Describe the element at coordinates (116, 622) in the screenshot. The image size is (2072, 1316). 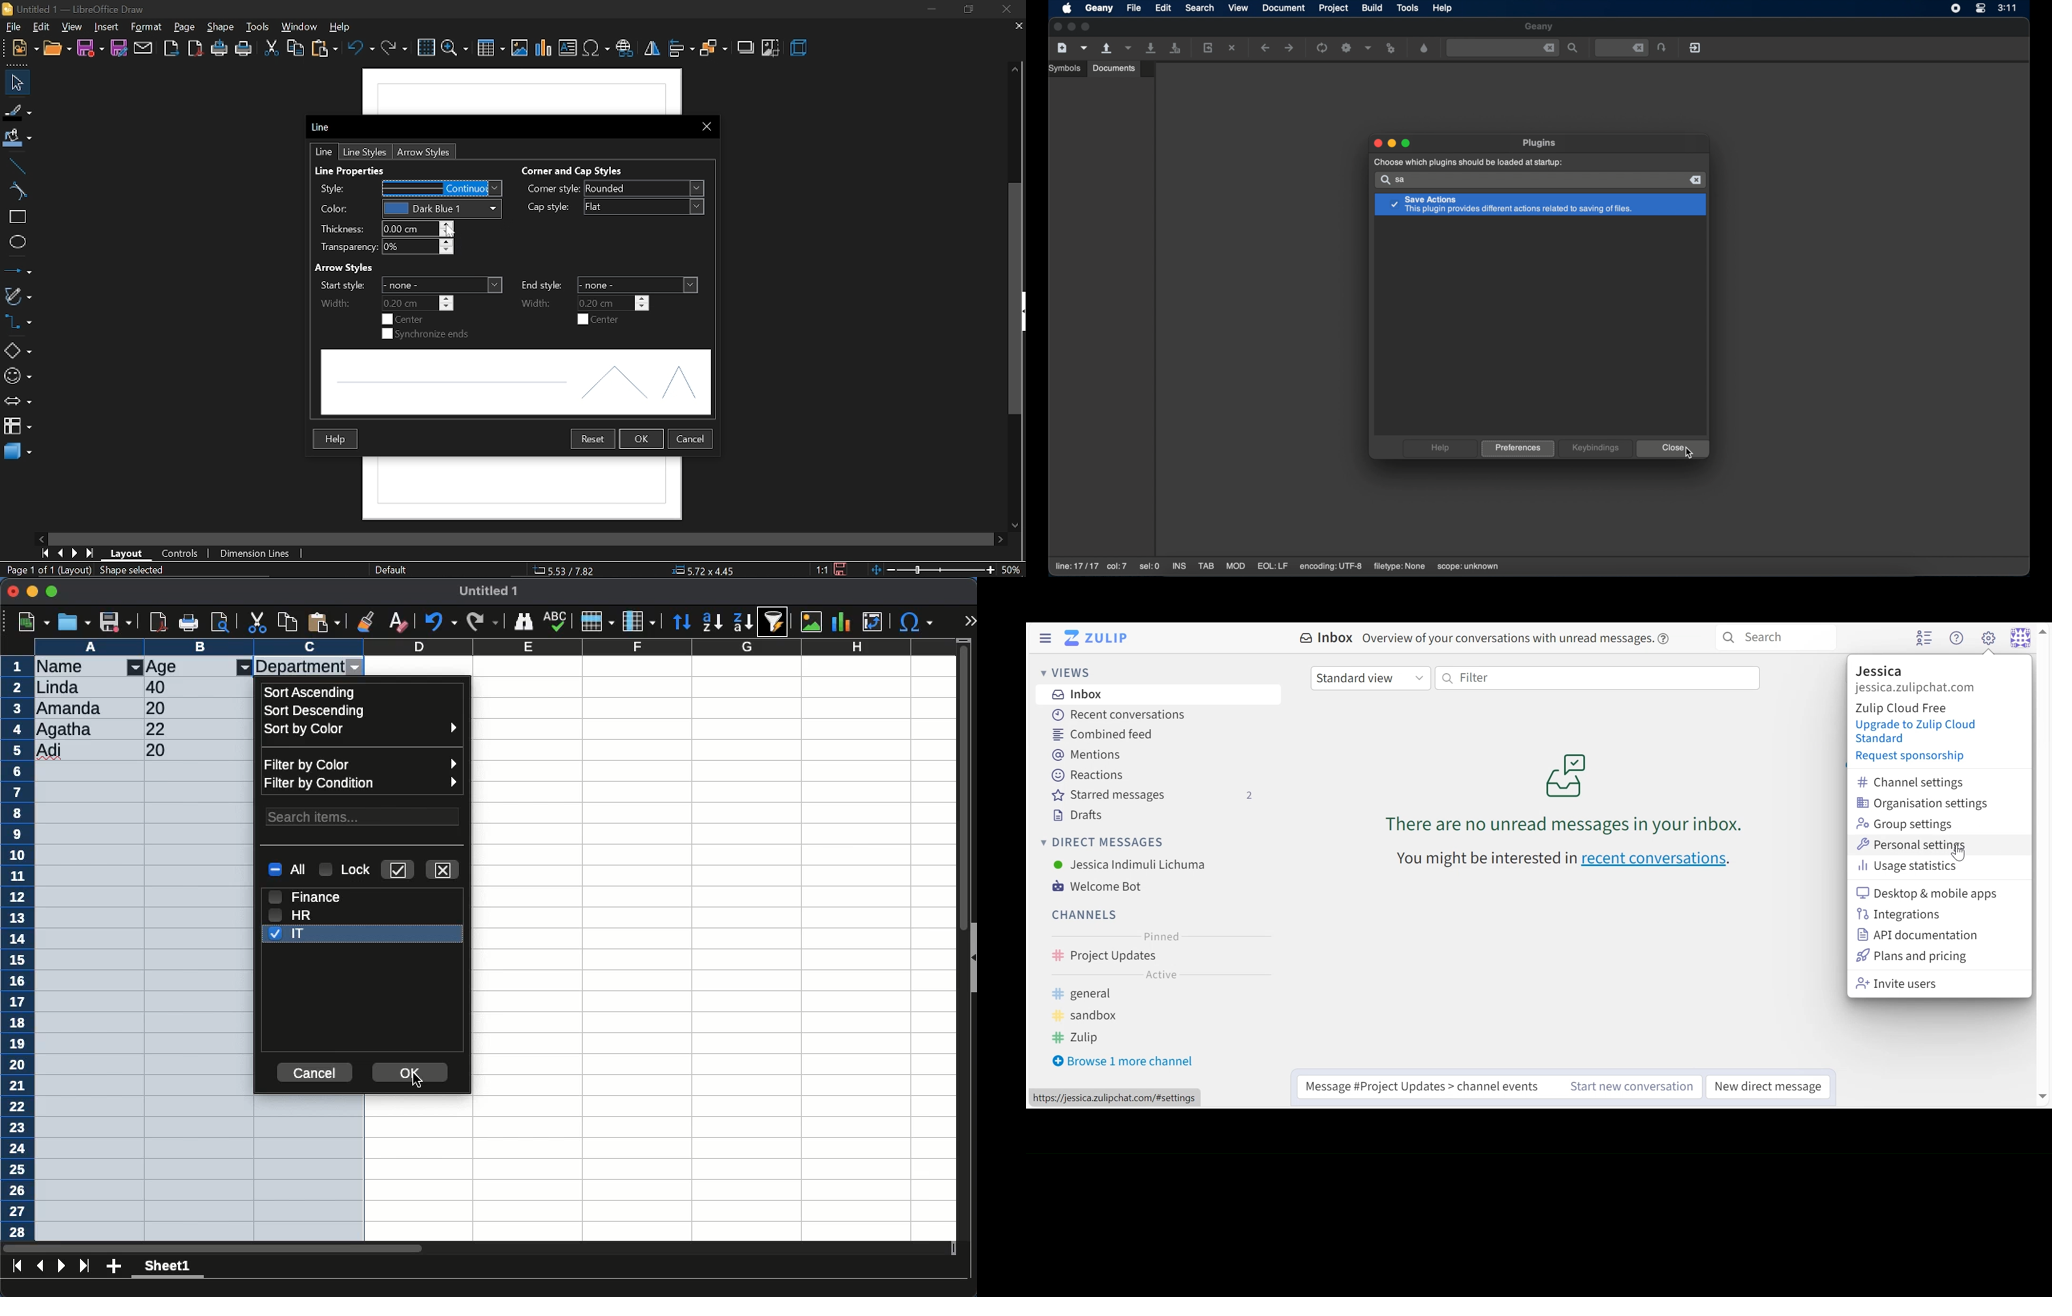
I see `save` at that location.